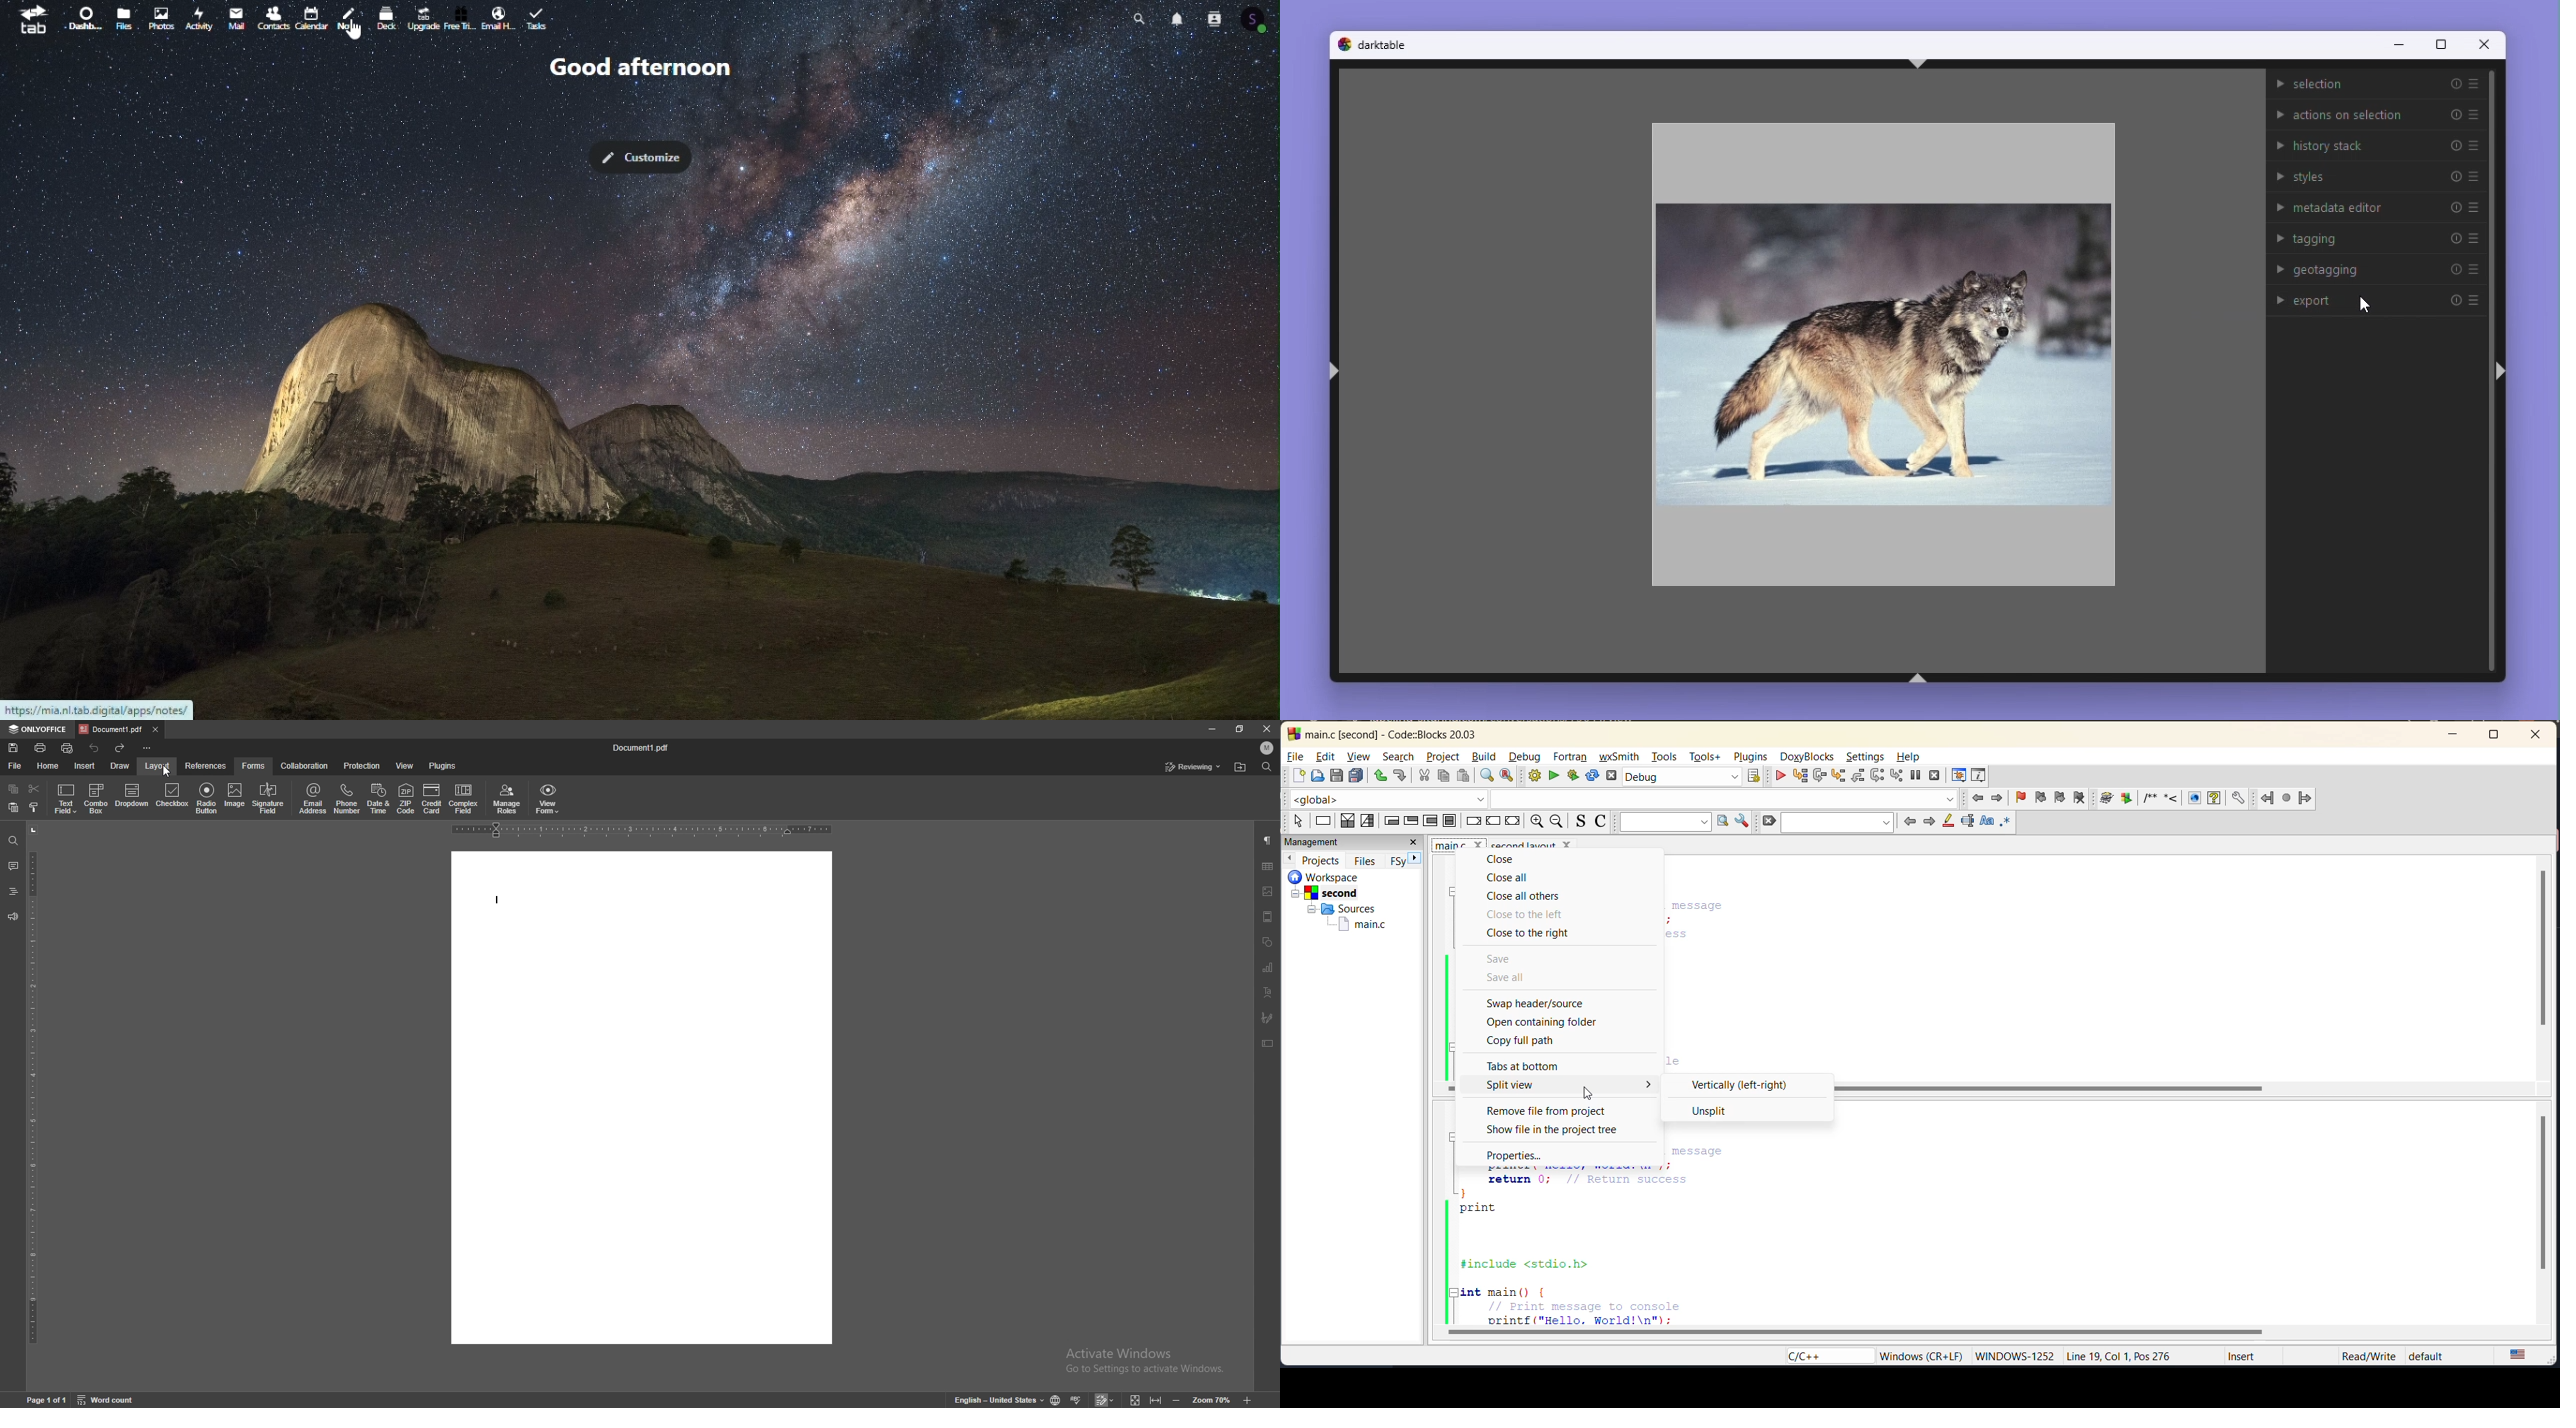 The width and height of the screenshot is (2576, 1428). I want to click on Customize, so click(642, 155).